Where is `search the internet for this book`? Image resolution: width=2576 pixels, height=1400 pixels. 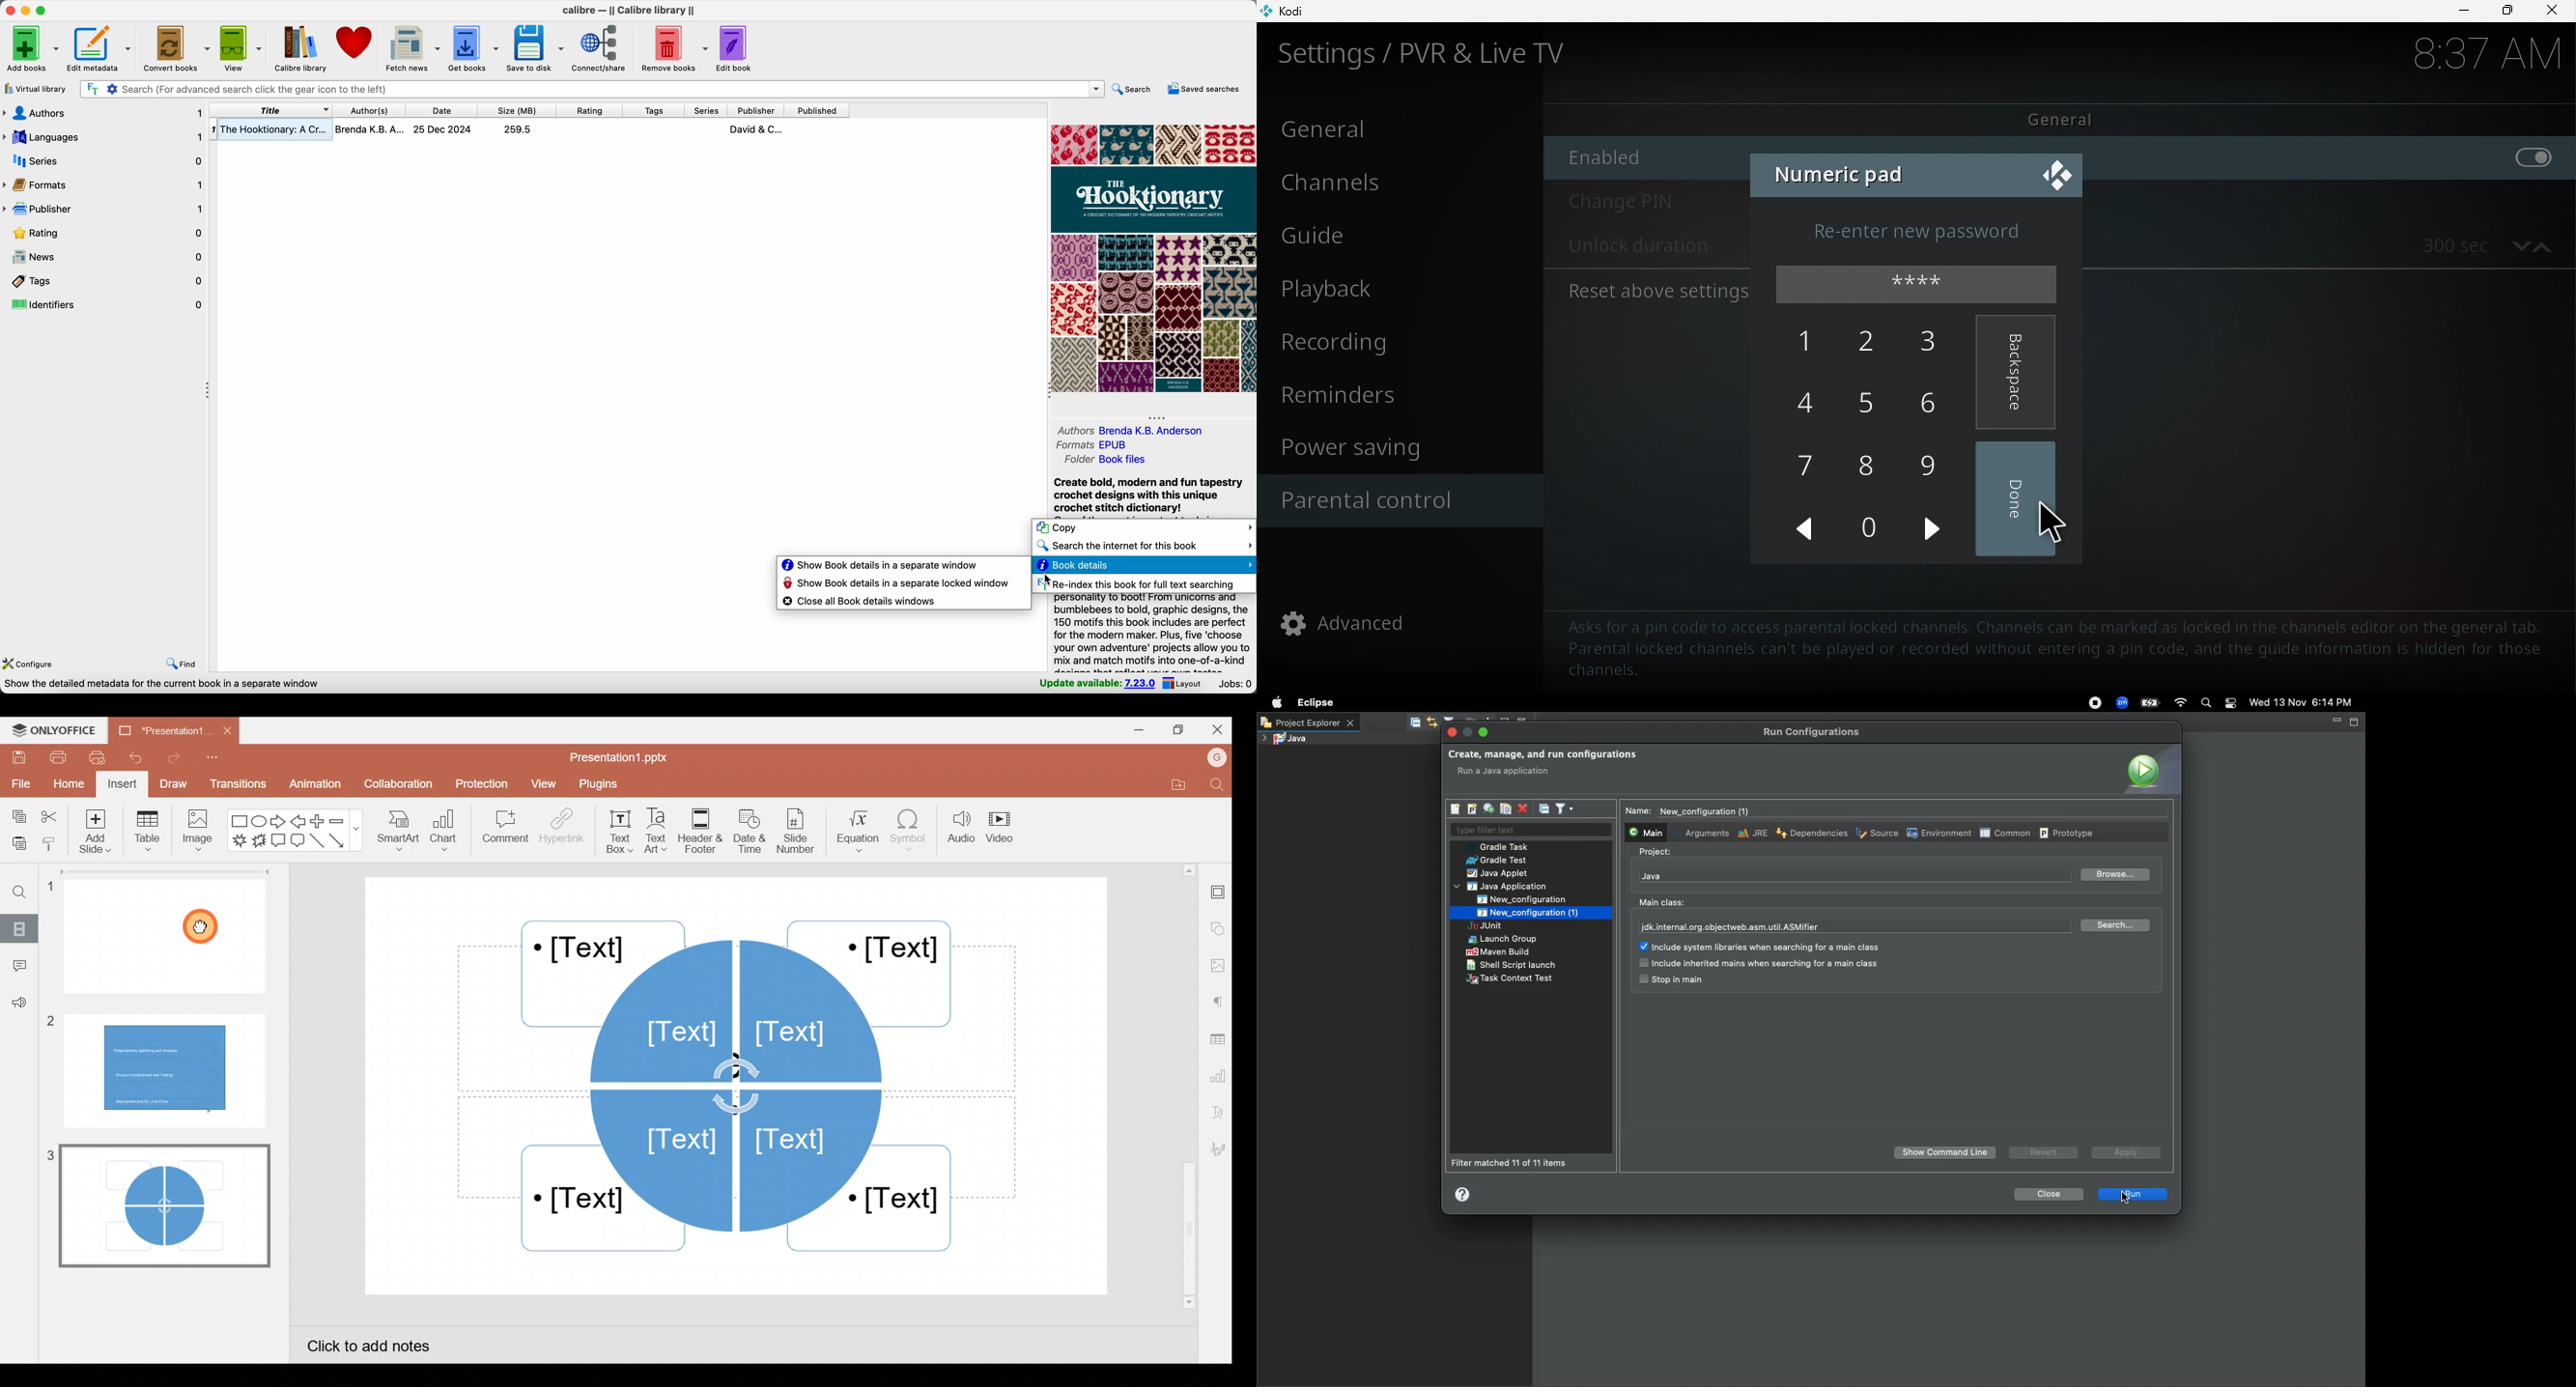
search the internet for this book is located at coordinates (1144, 546).